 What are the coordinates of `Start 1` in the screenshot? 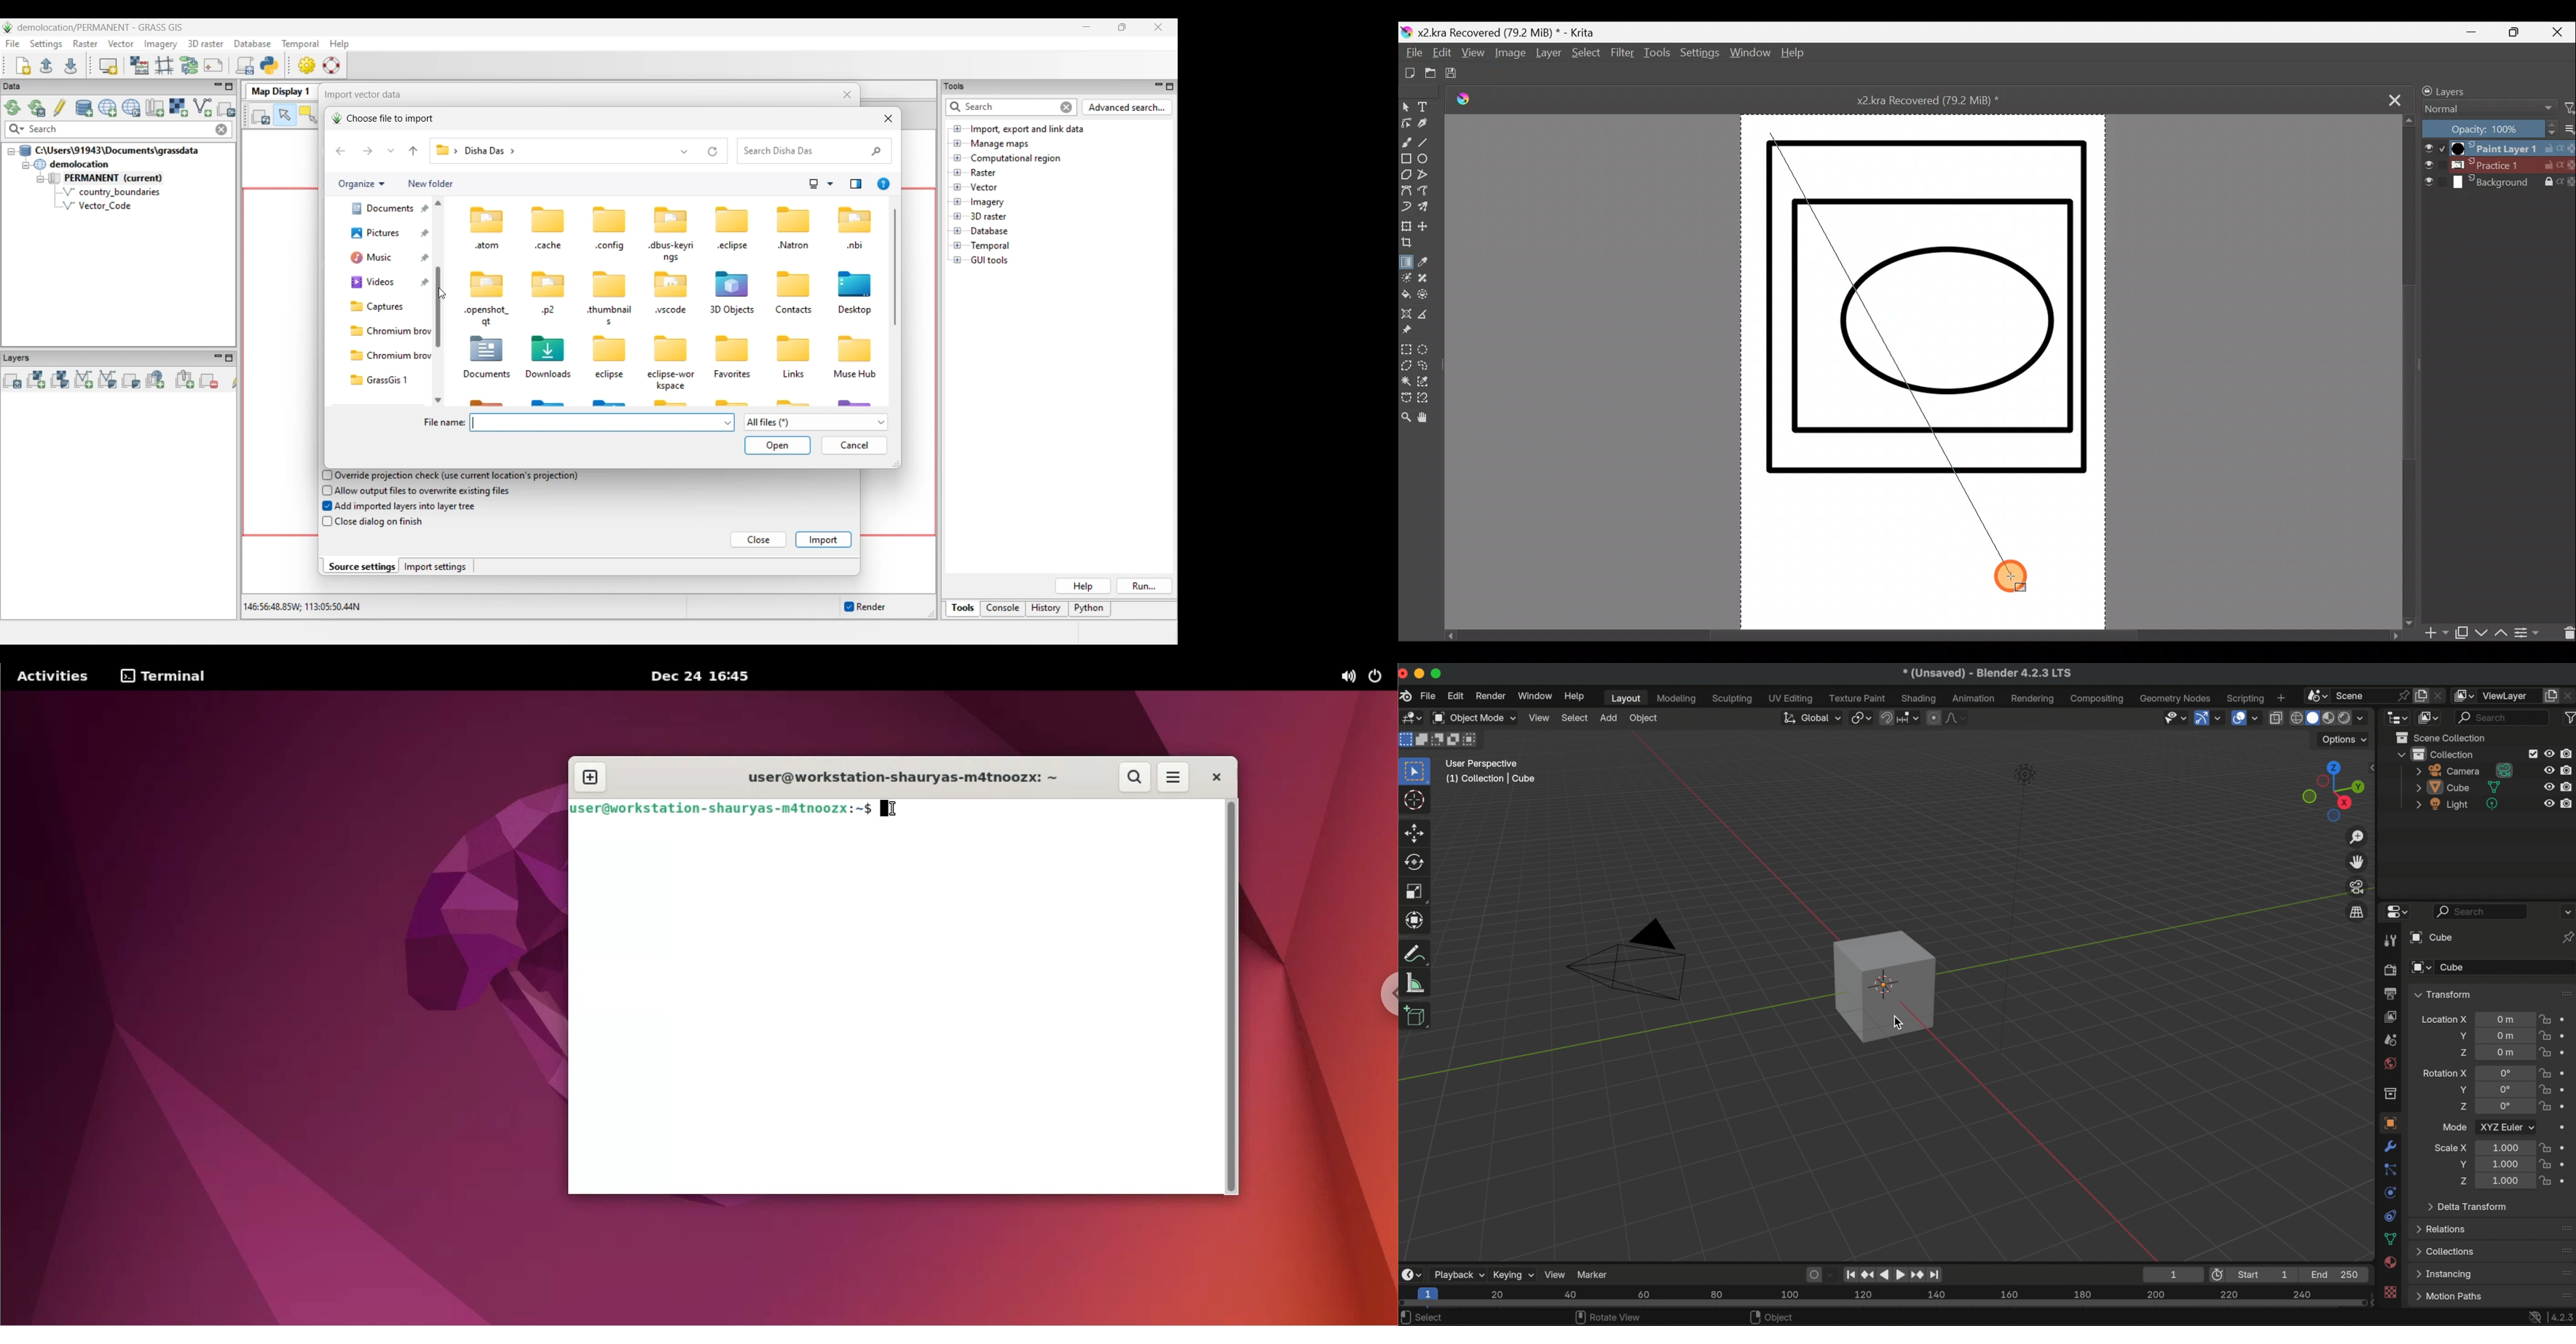 It's located at (2268, 1274).